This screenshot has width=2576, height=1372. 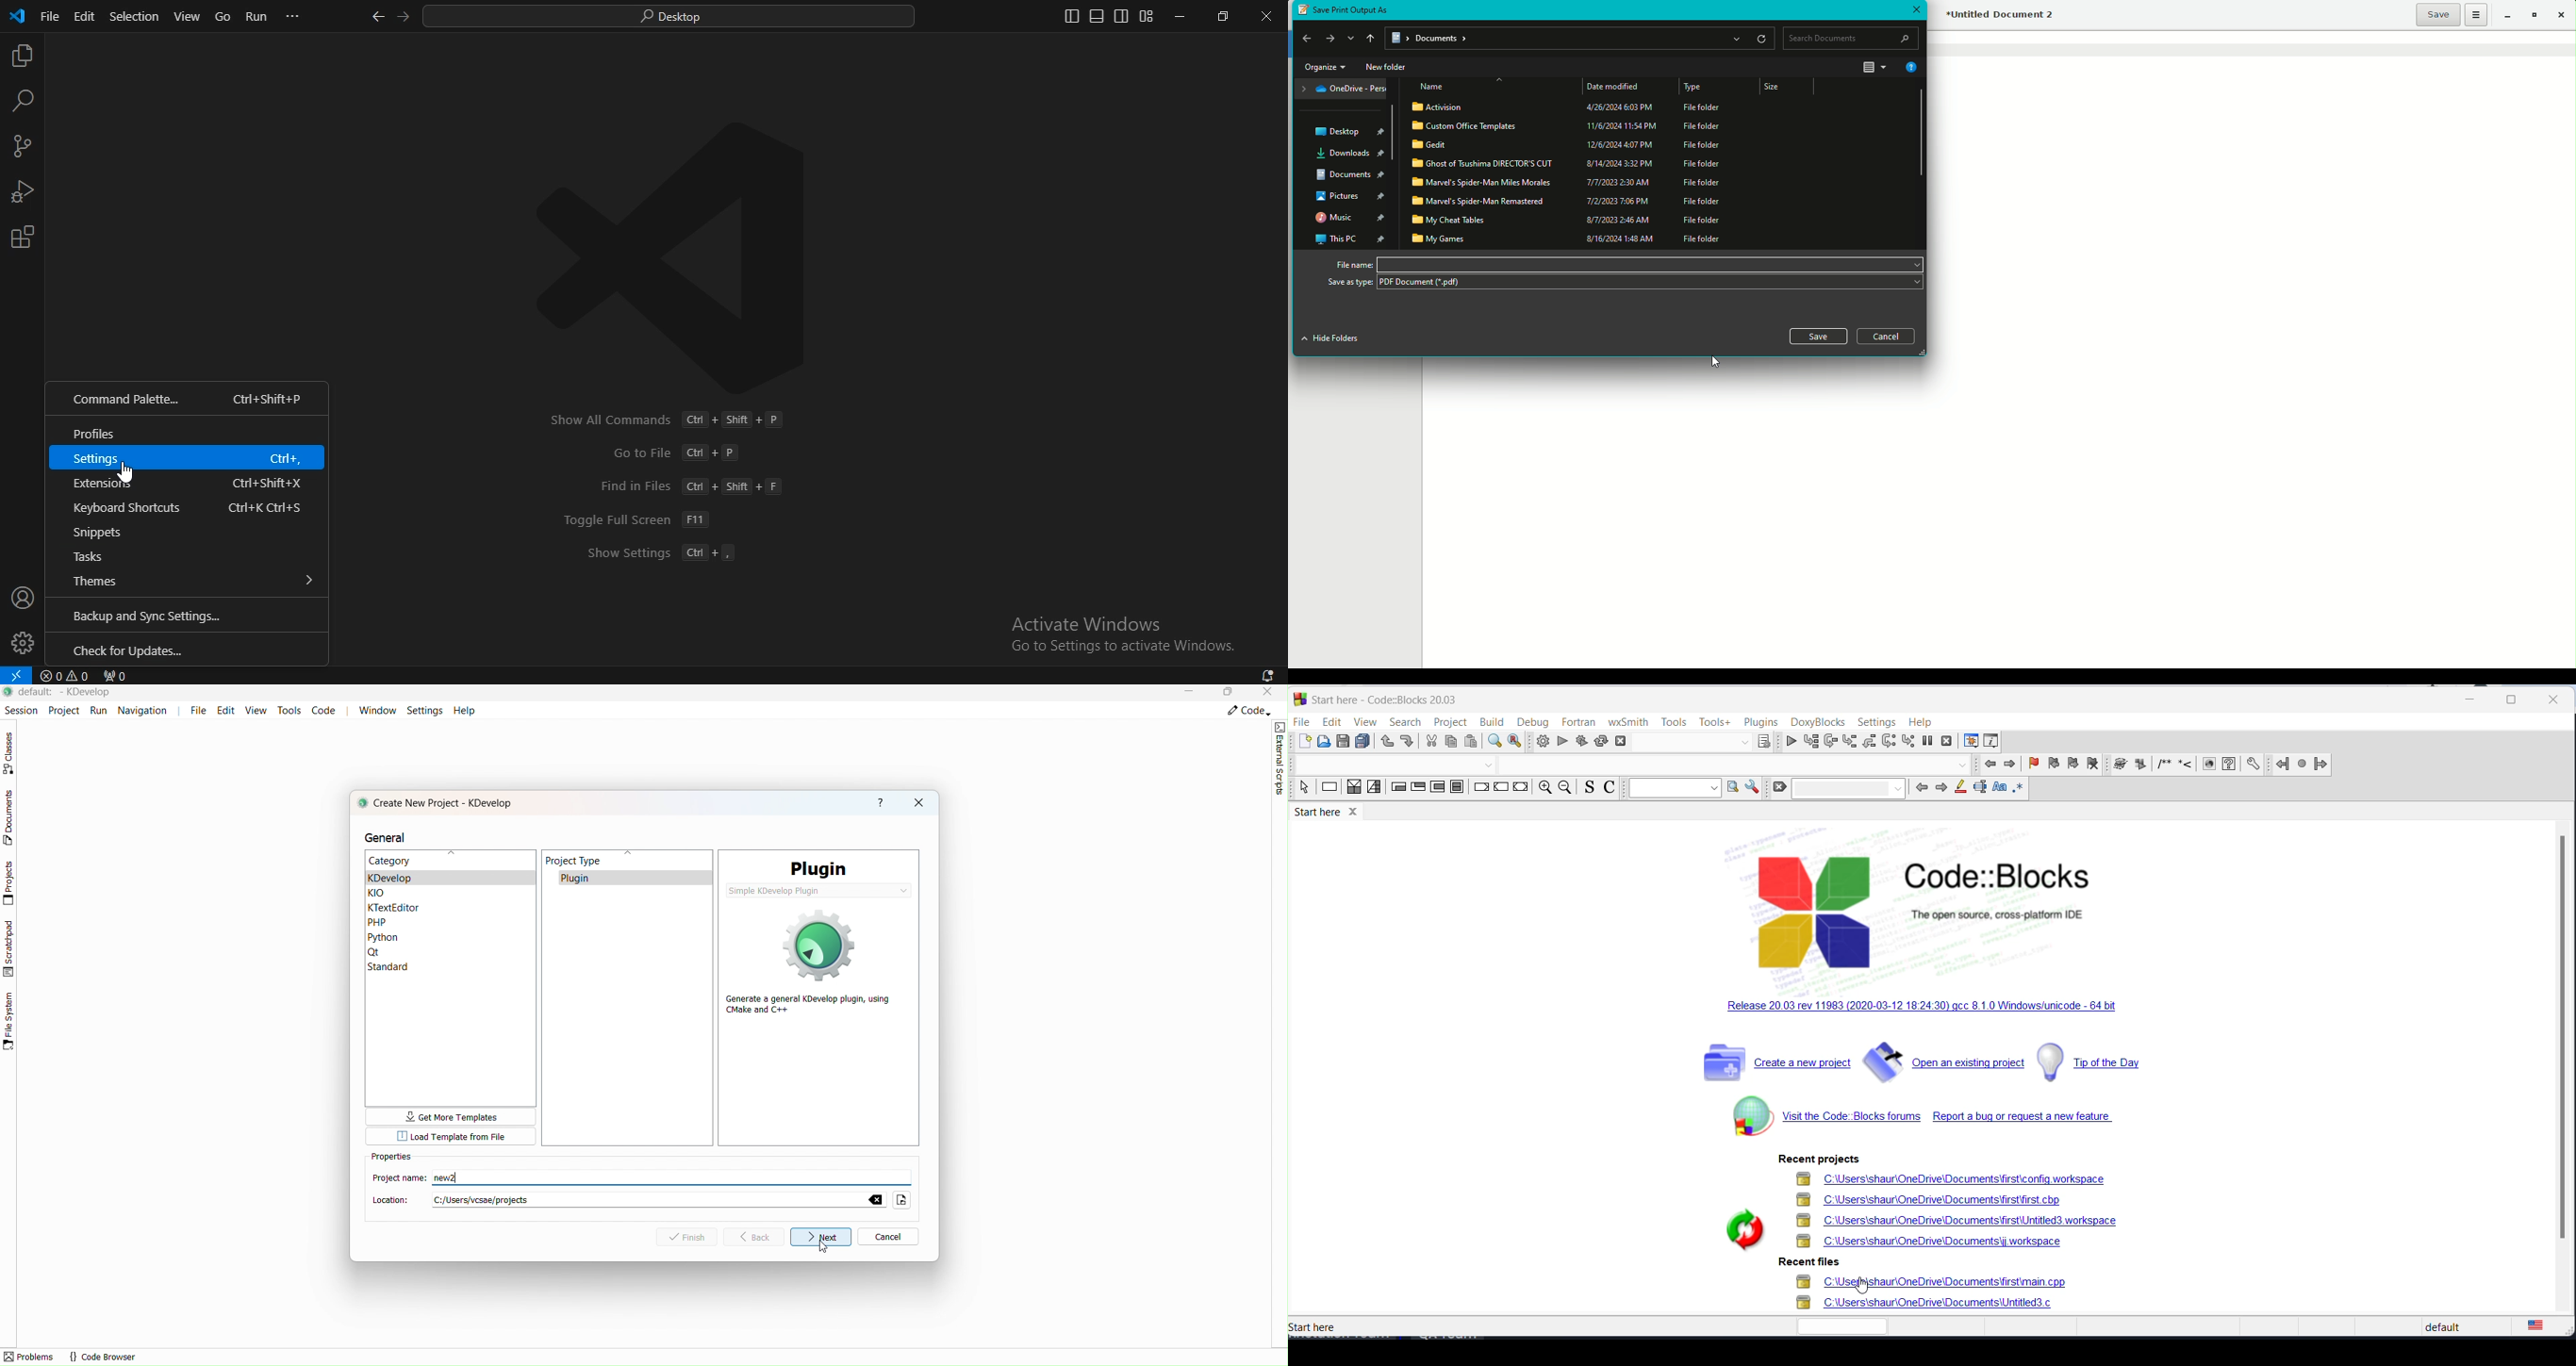 What do you see at coordinates (1579, 721) in the screenshot?
I see `fortran` at bounding box center [1579, 721].